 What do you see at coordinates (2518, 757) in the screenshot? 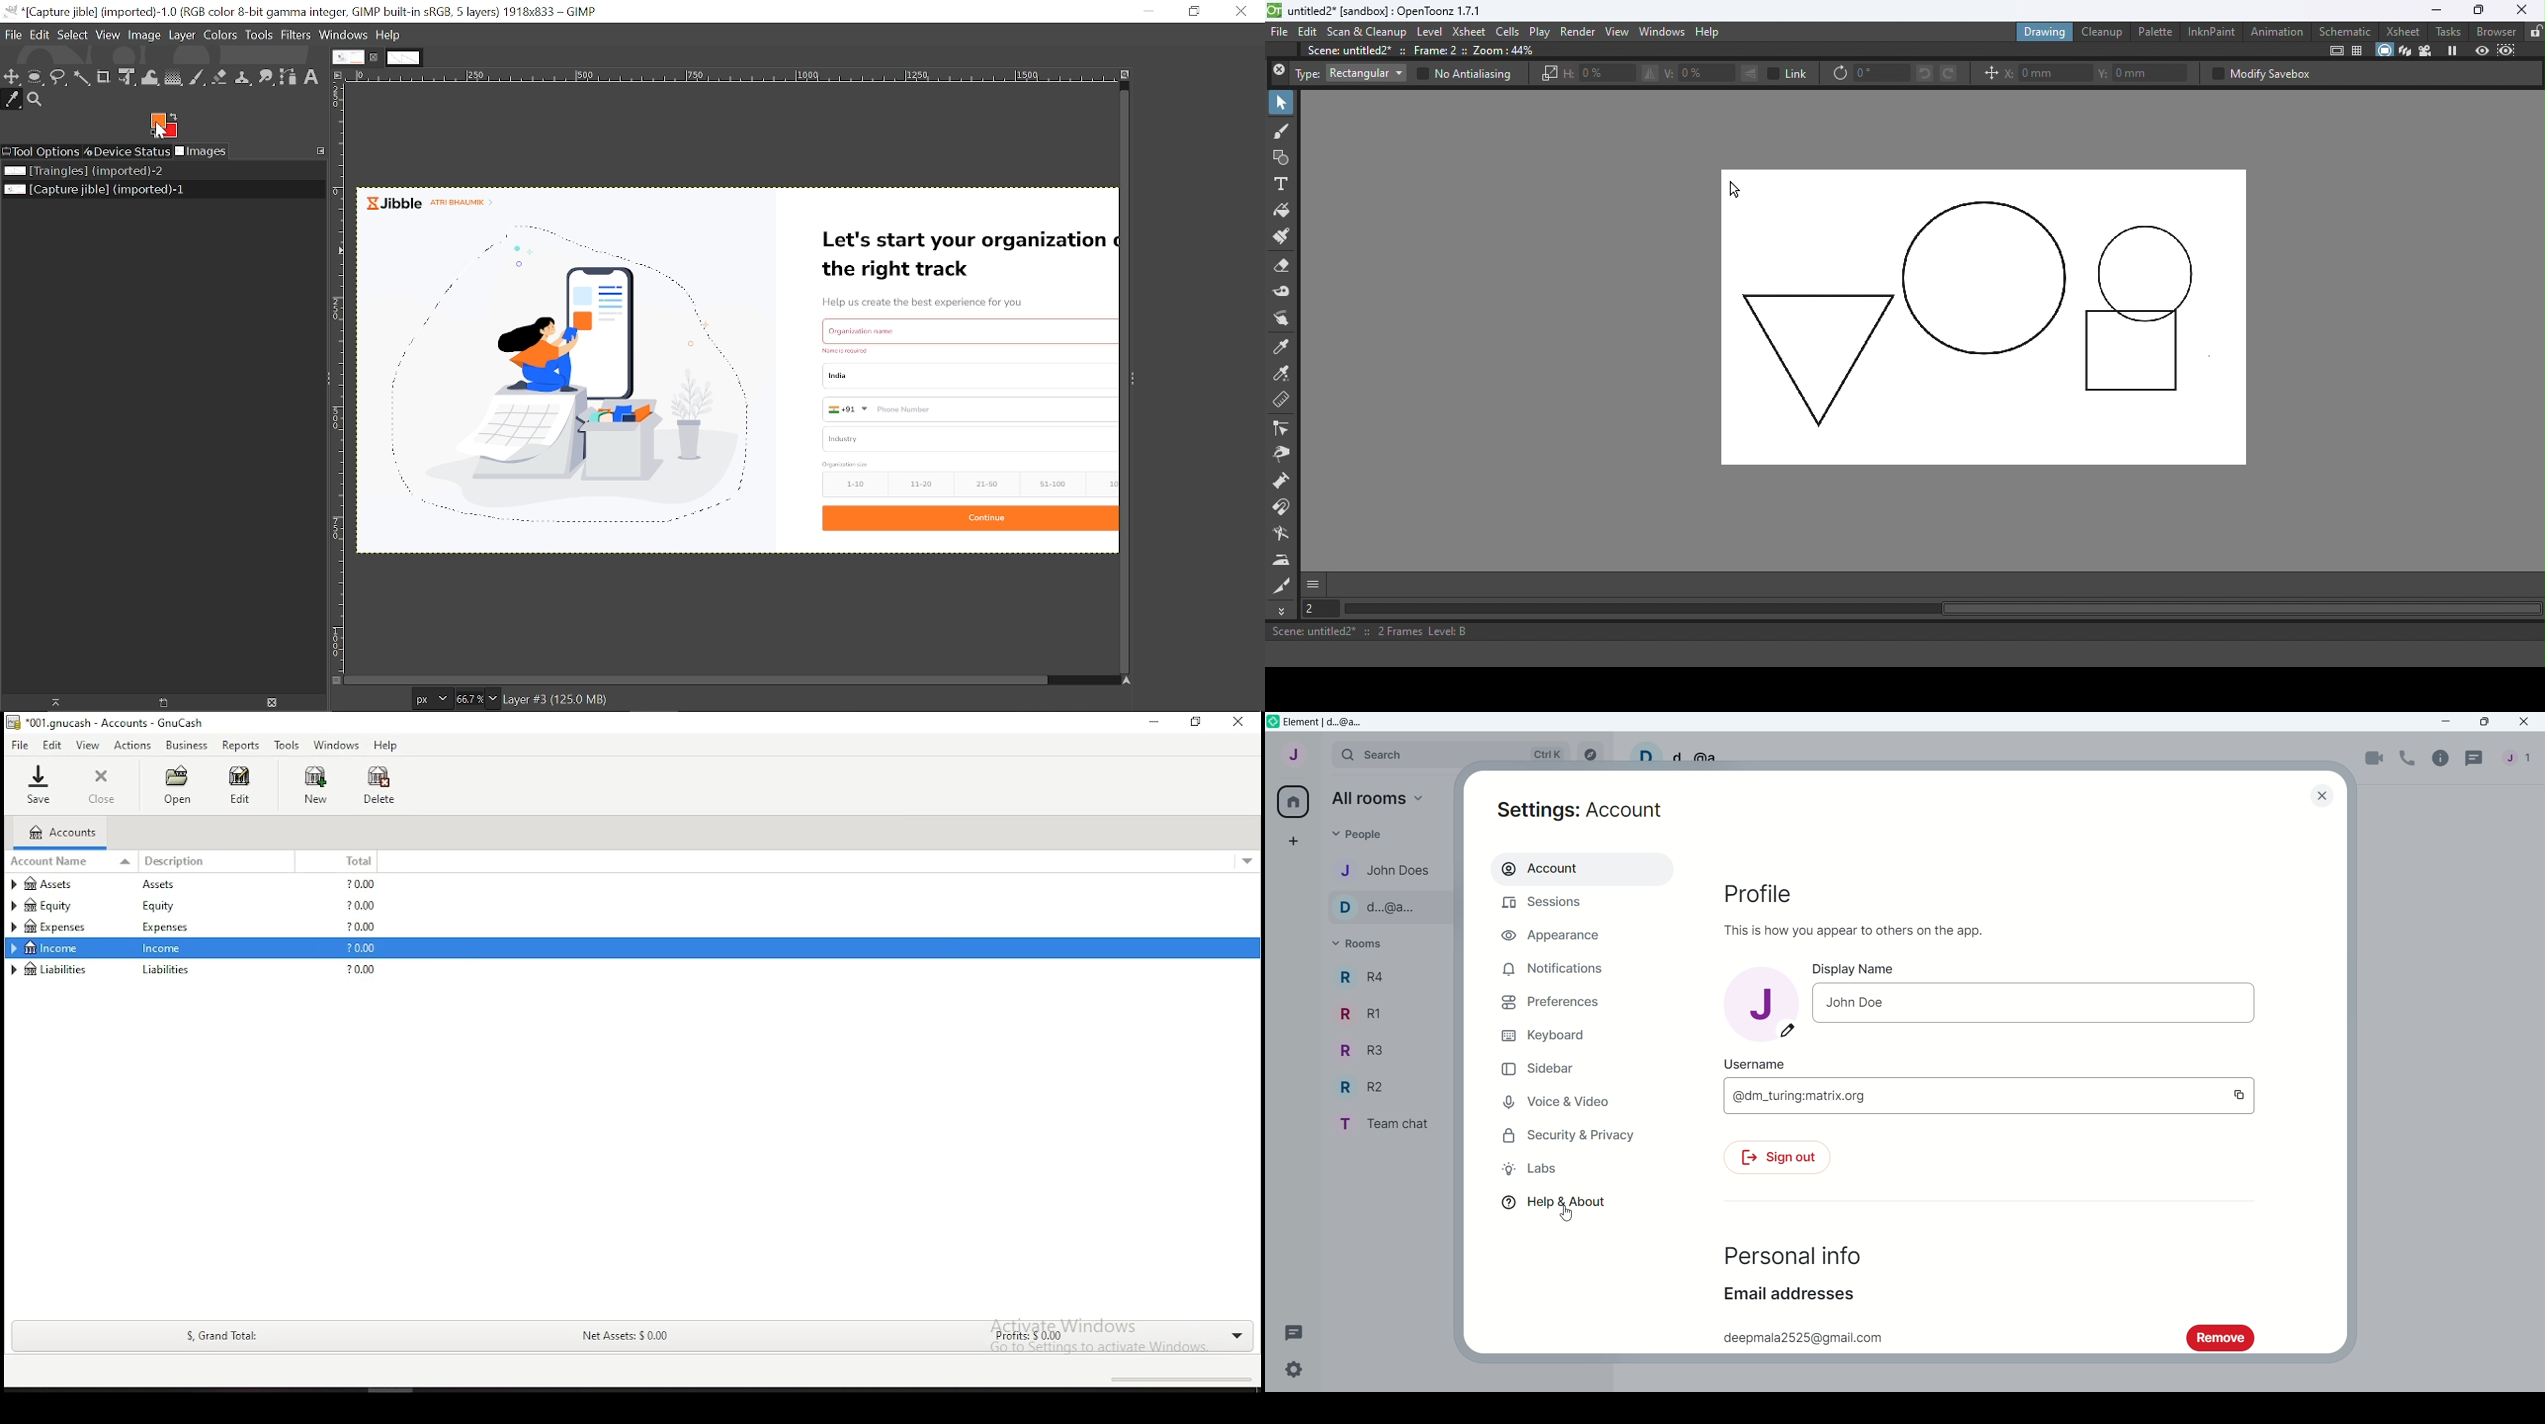
I see `People` at bounding box center [2518, 757].